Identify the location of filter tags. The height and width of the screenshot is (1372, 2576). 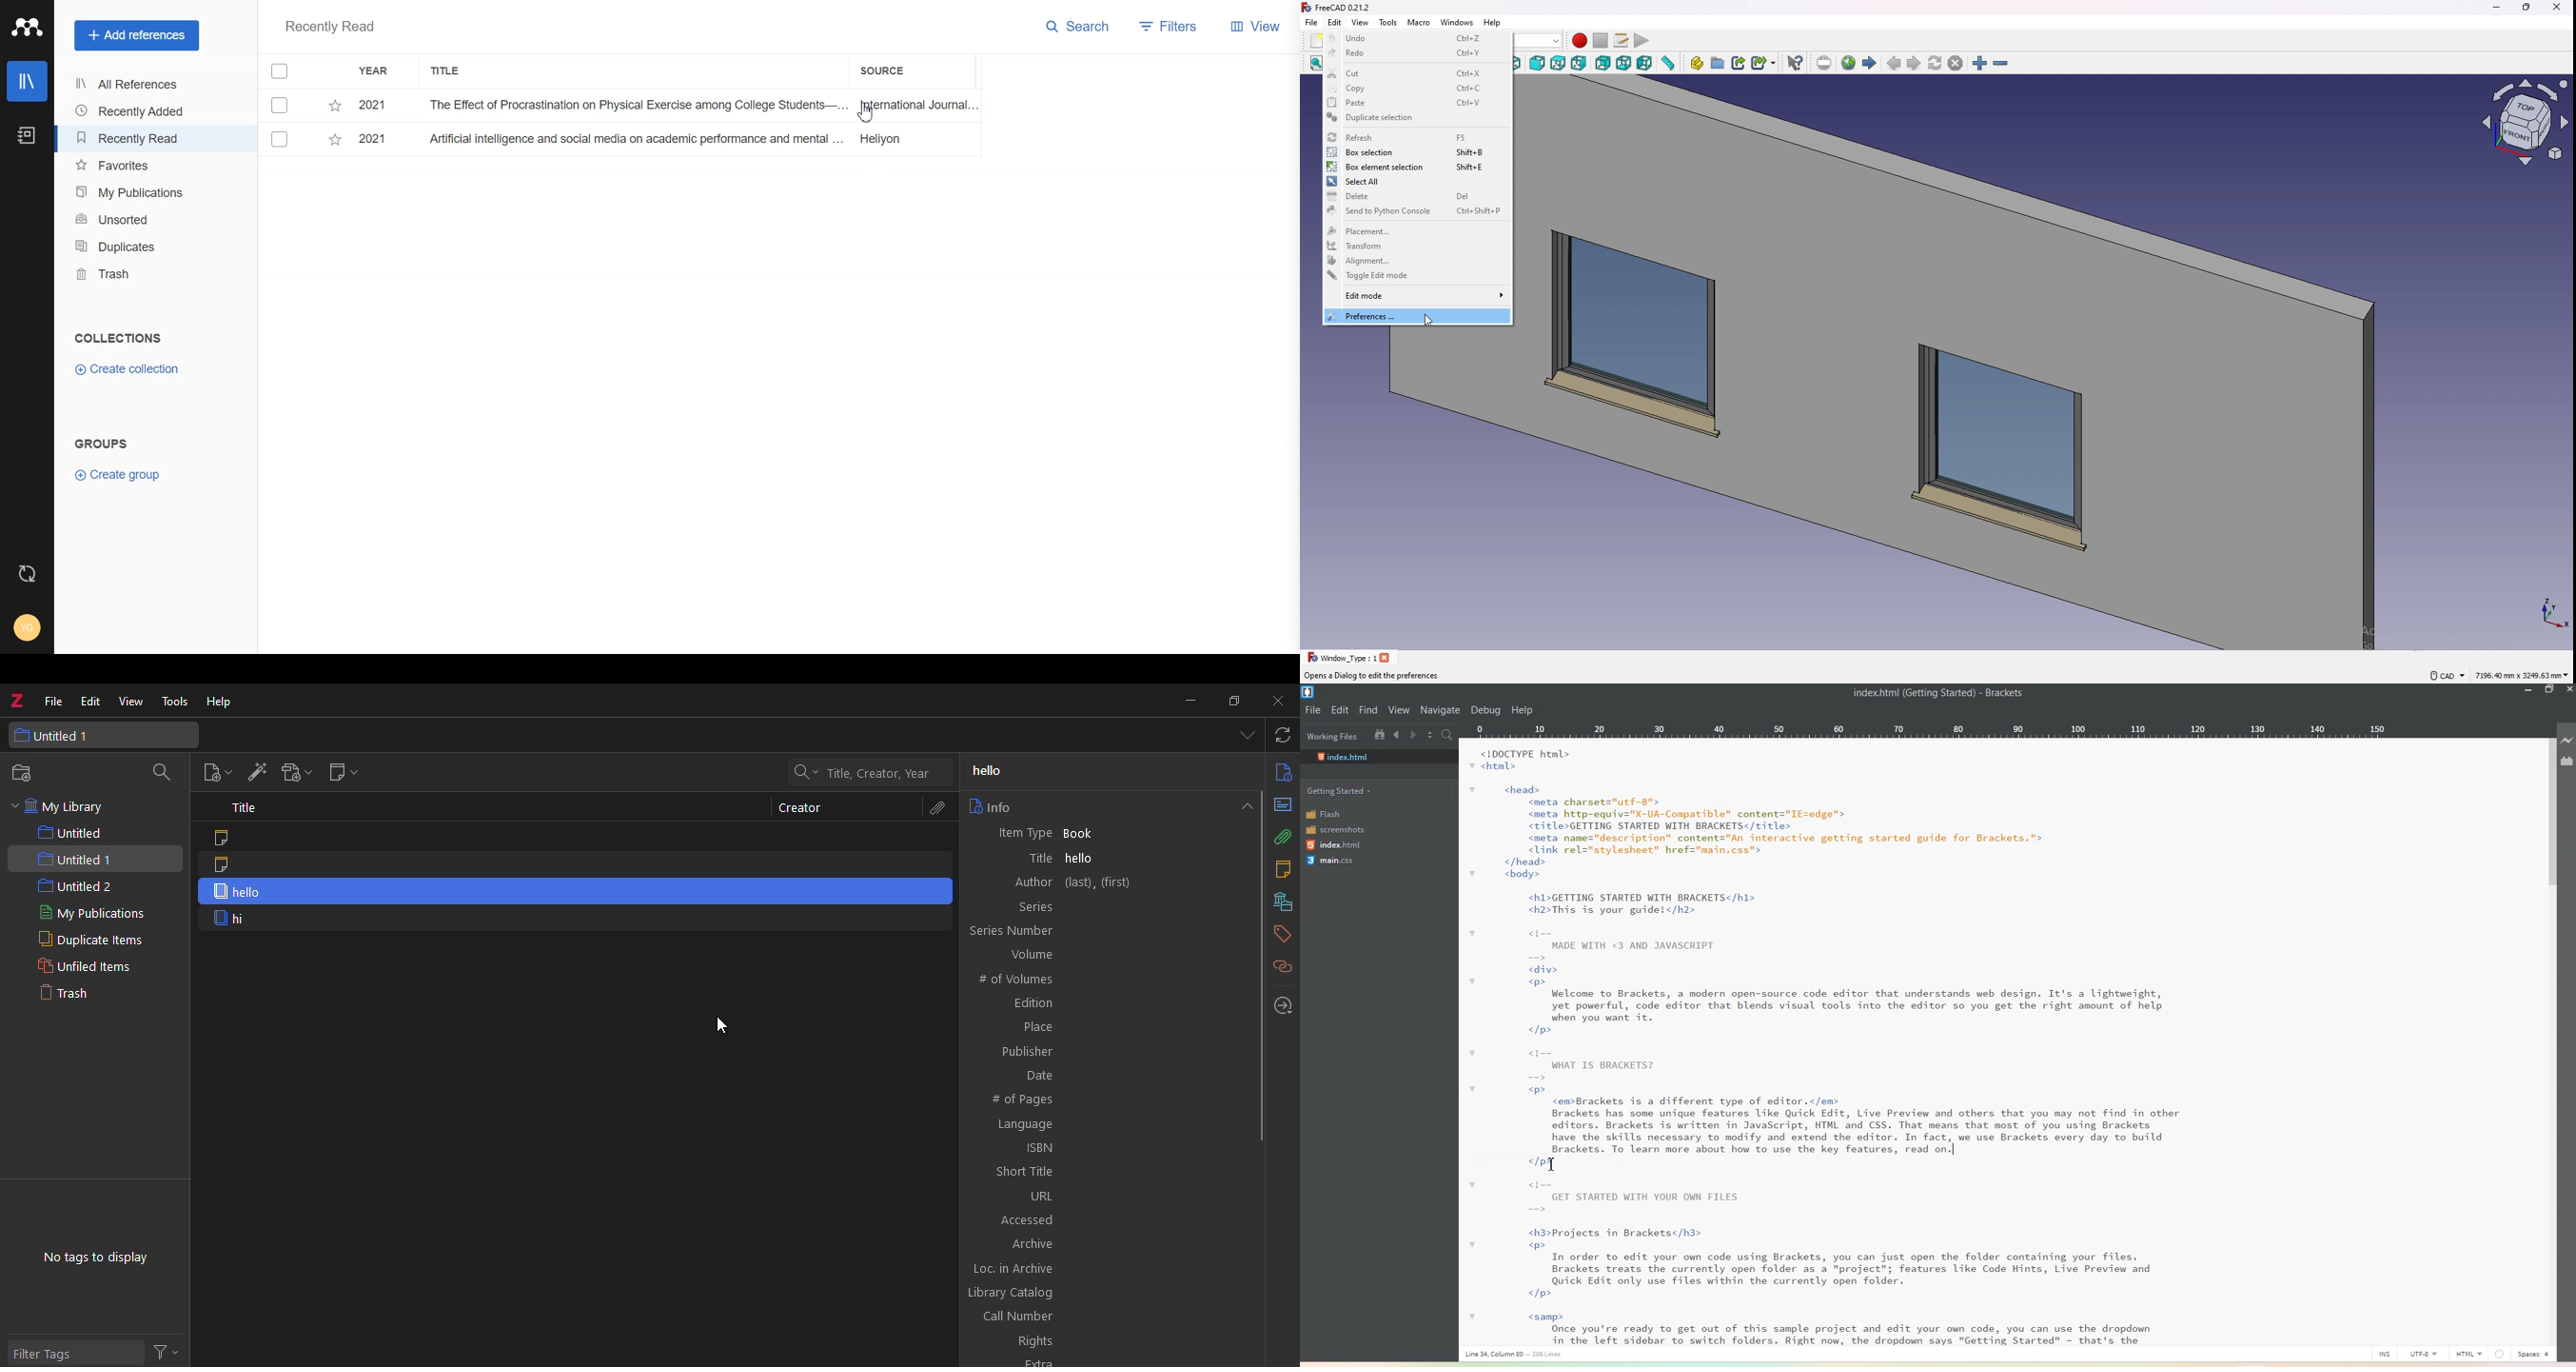
(75, 1351).